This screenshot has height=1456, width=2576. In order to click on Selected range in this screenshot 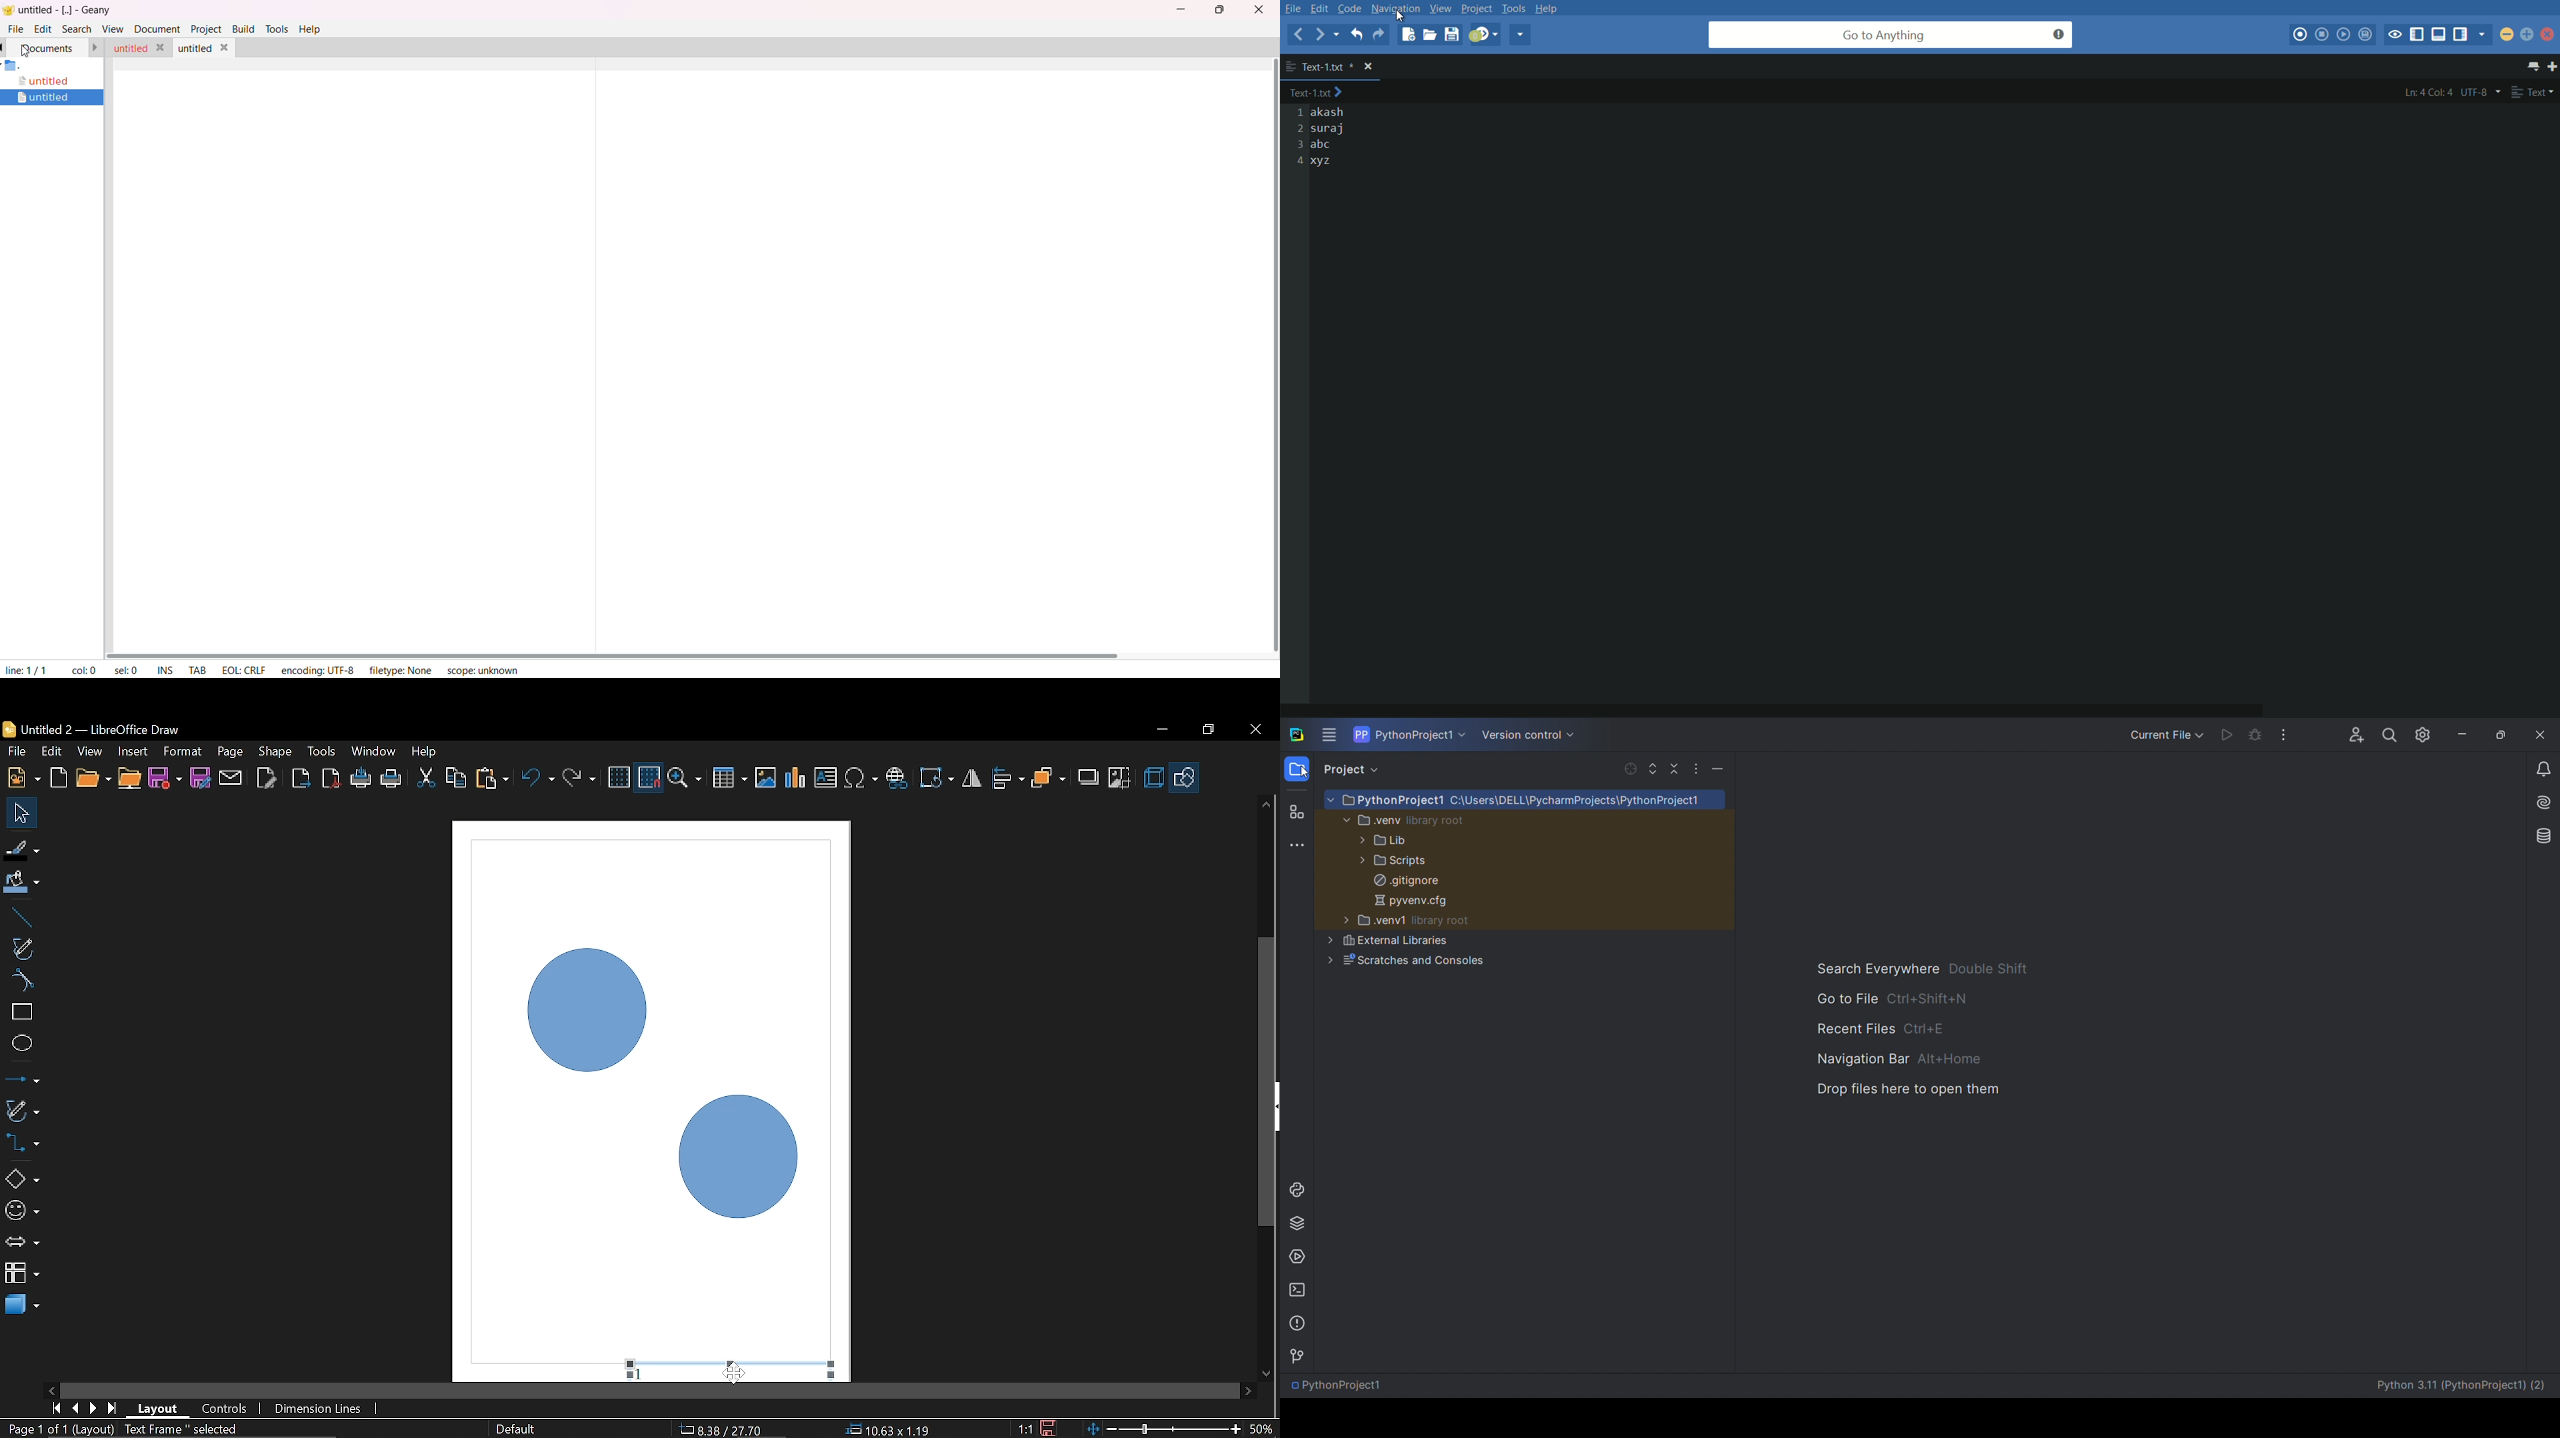, I will do `click(732, 1365)`.